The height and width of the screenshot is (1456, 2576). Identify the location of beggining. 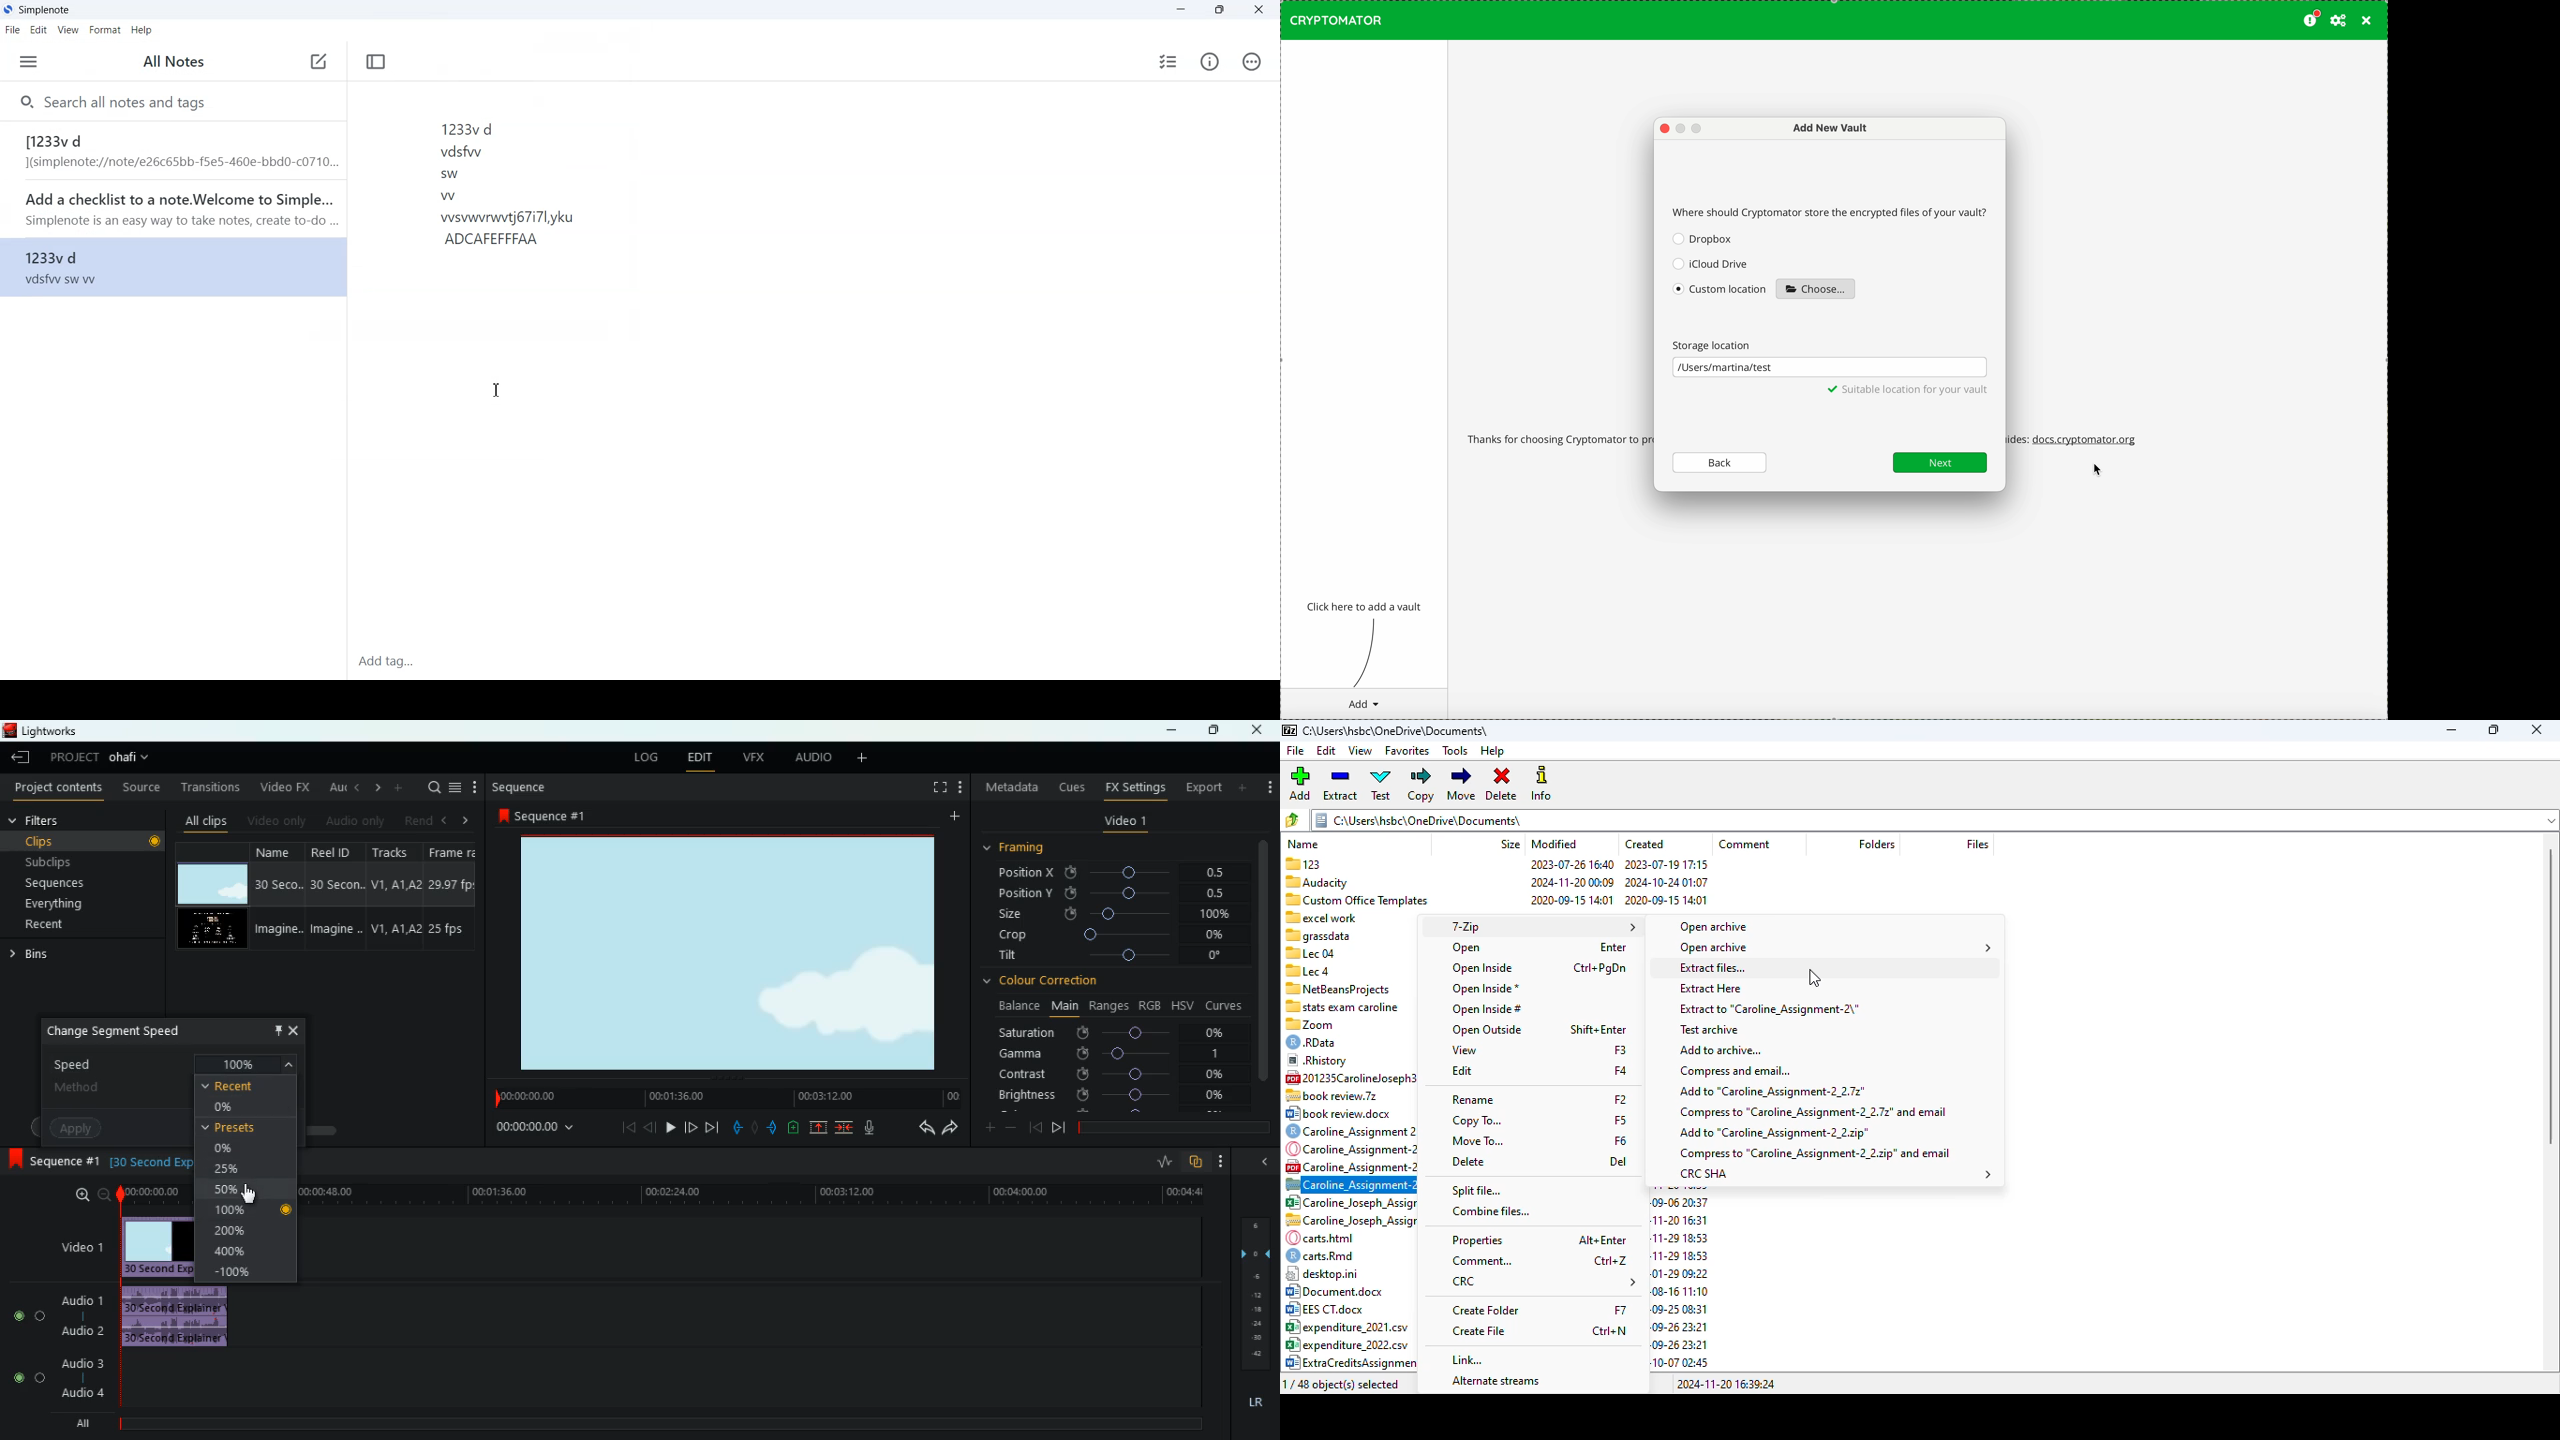
(622, 1129).